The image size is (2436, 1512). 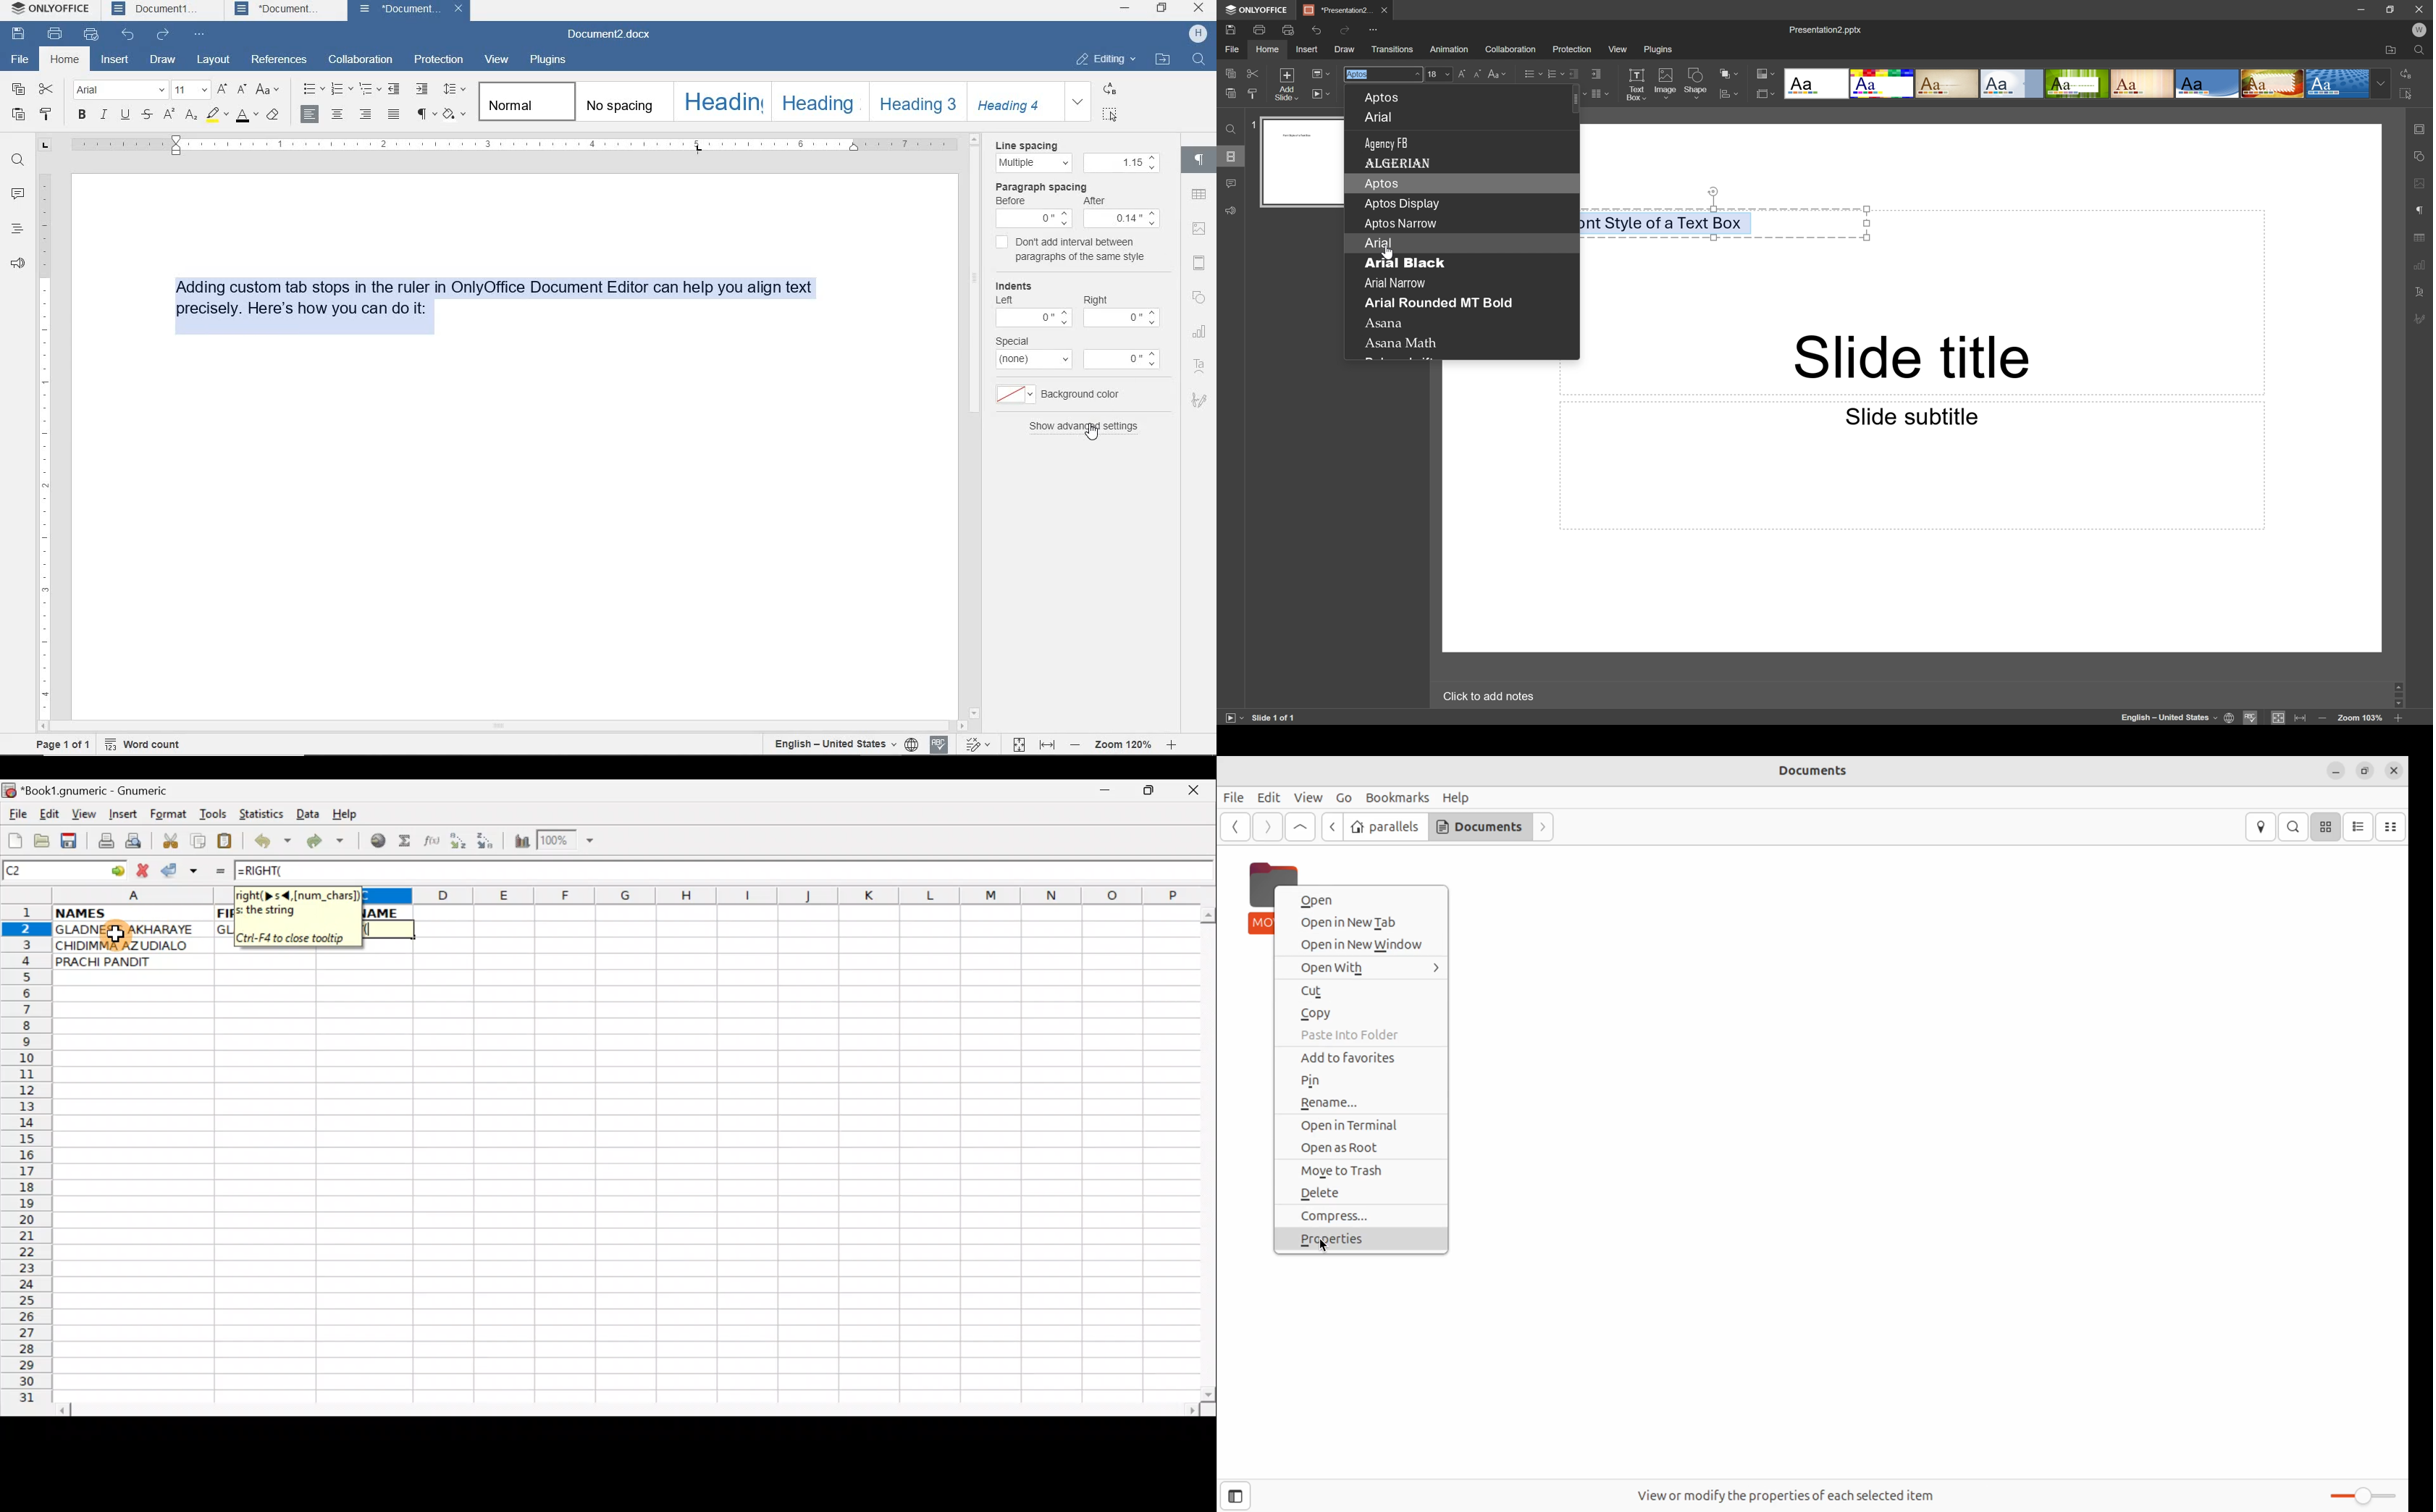 What do you see at coordinates (1573, 71) in the screenshot?
I see `Decrease indent` at bounding box center [1573, 71].